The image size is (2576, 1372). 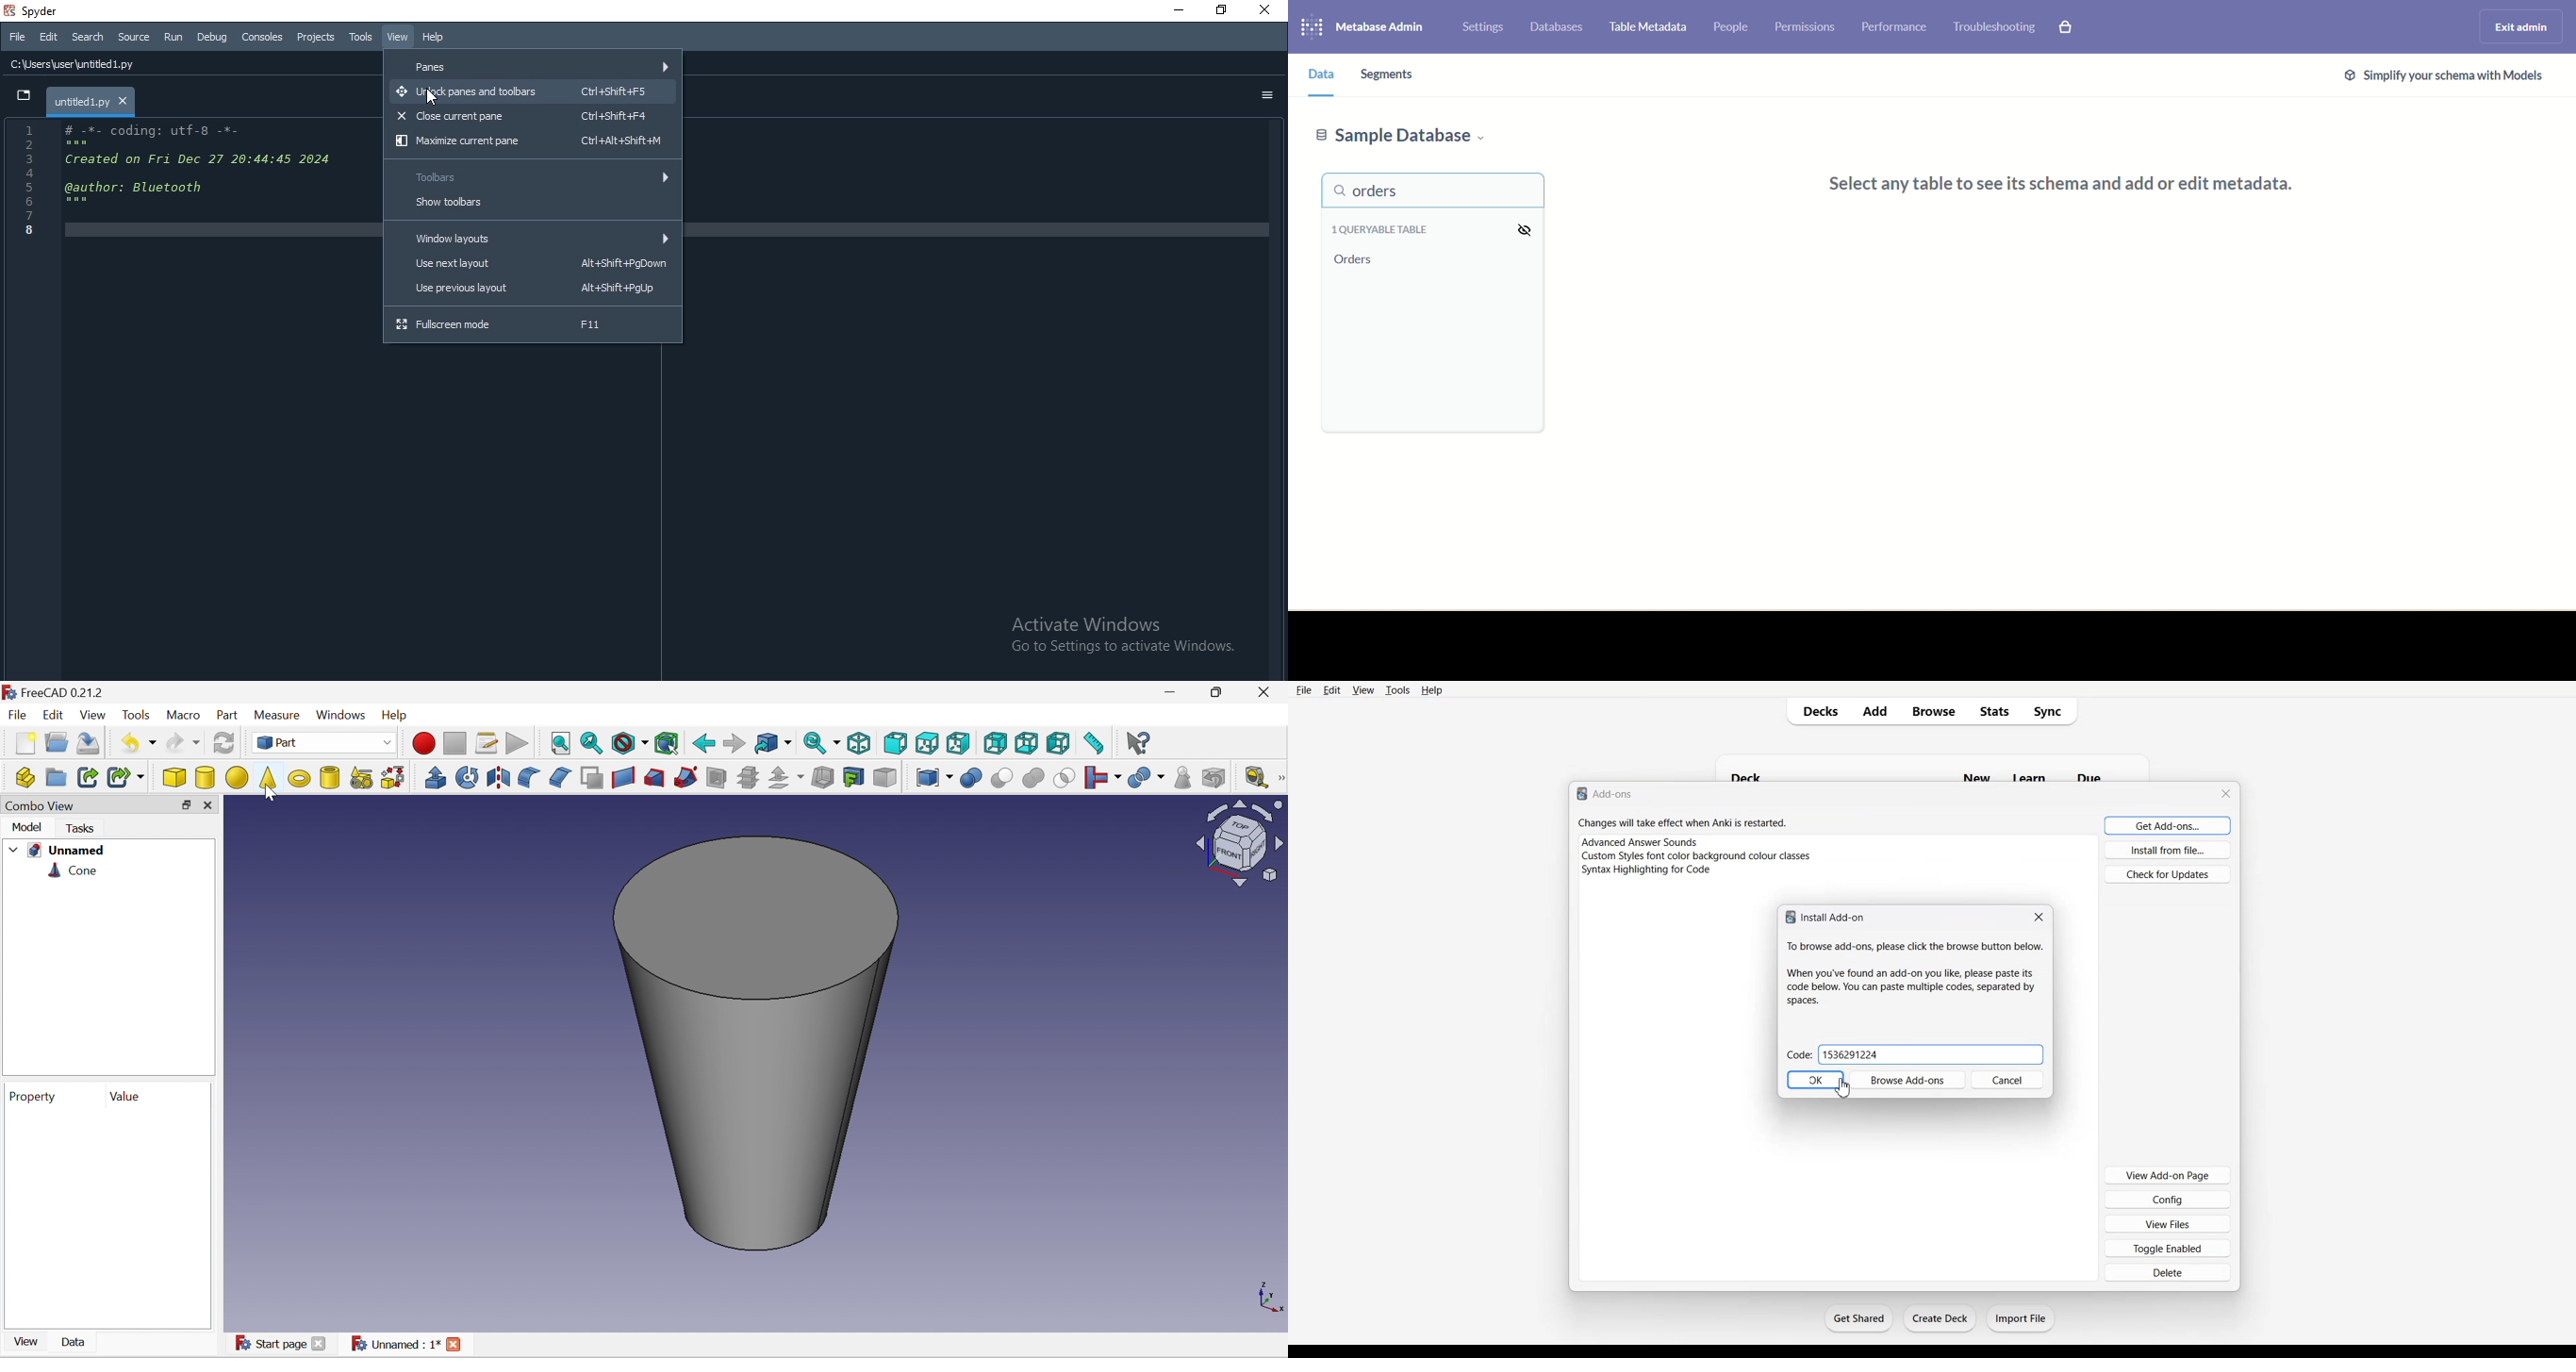 What do you see at coordinates (1833, 916) in the screenshot?
I see `install` at bounding box center [1833, 916].